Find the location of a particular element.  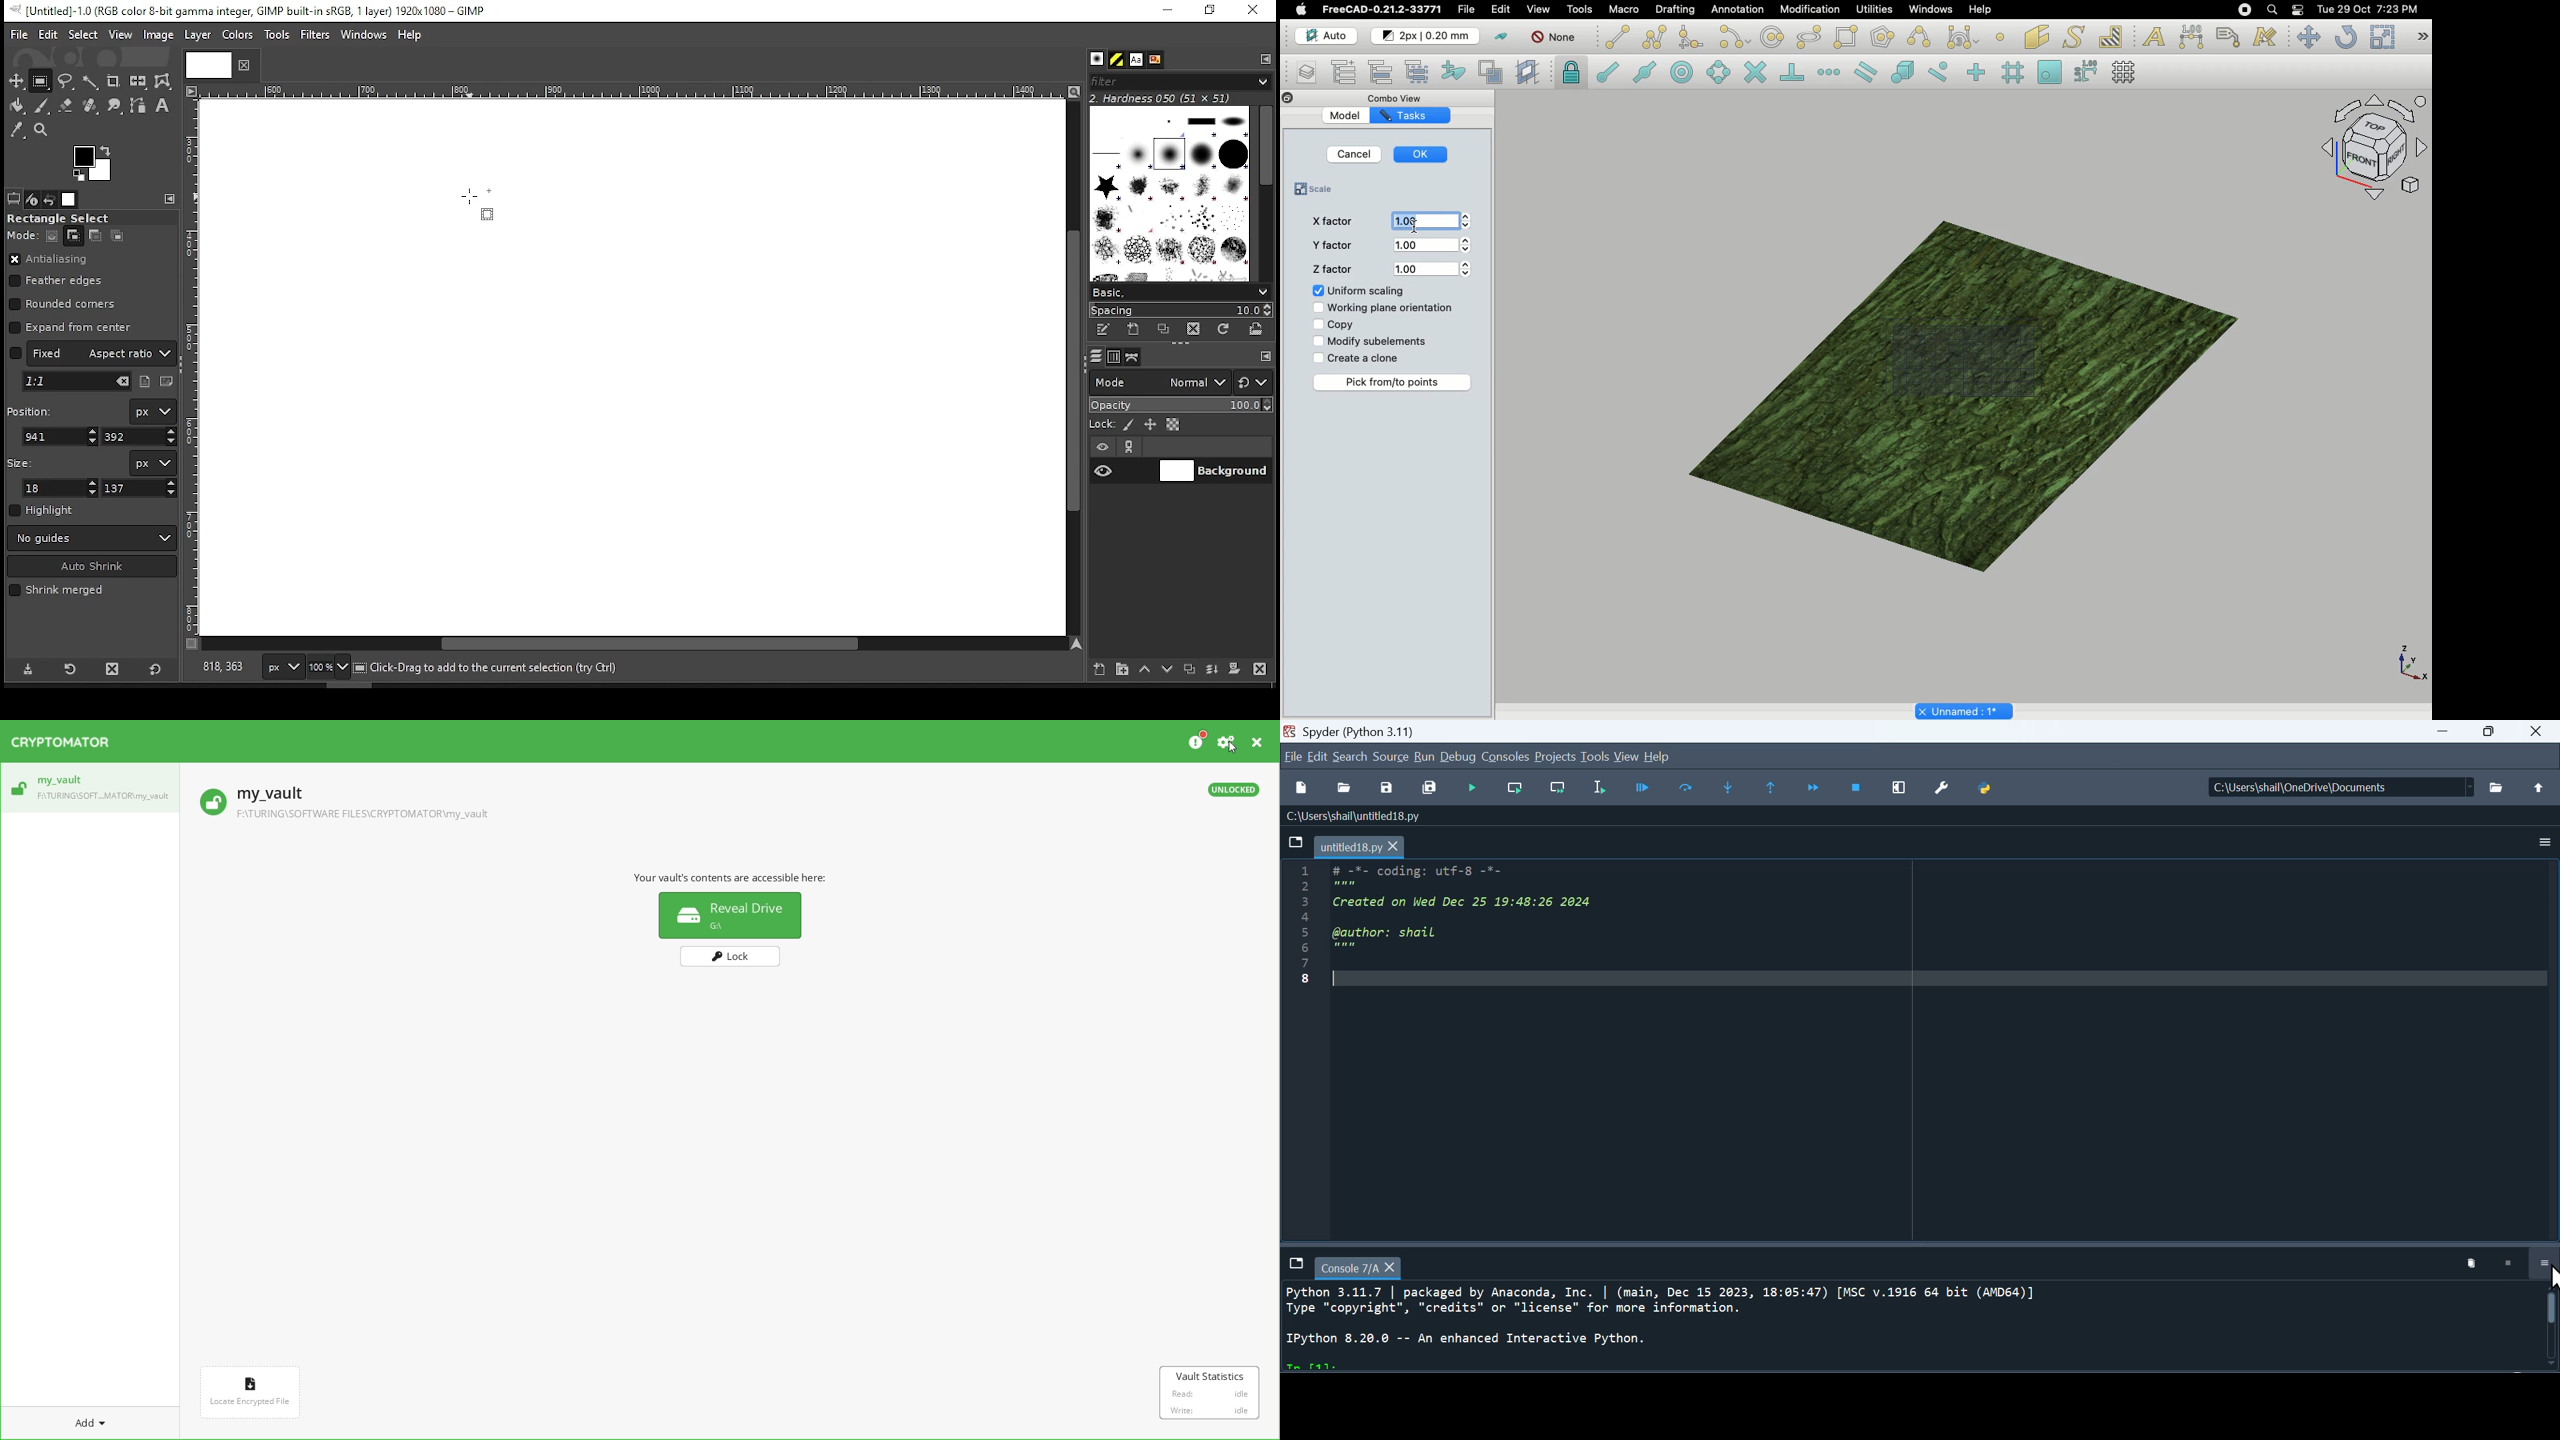

icon and filename is located at coordinates (252, 9).